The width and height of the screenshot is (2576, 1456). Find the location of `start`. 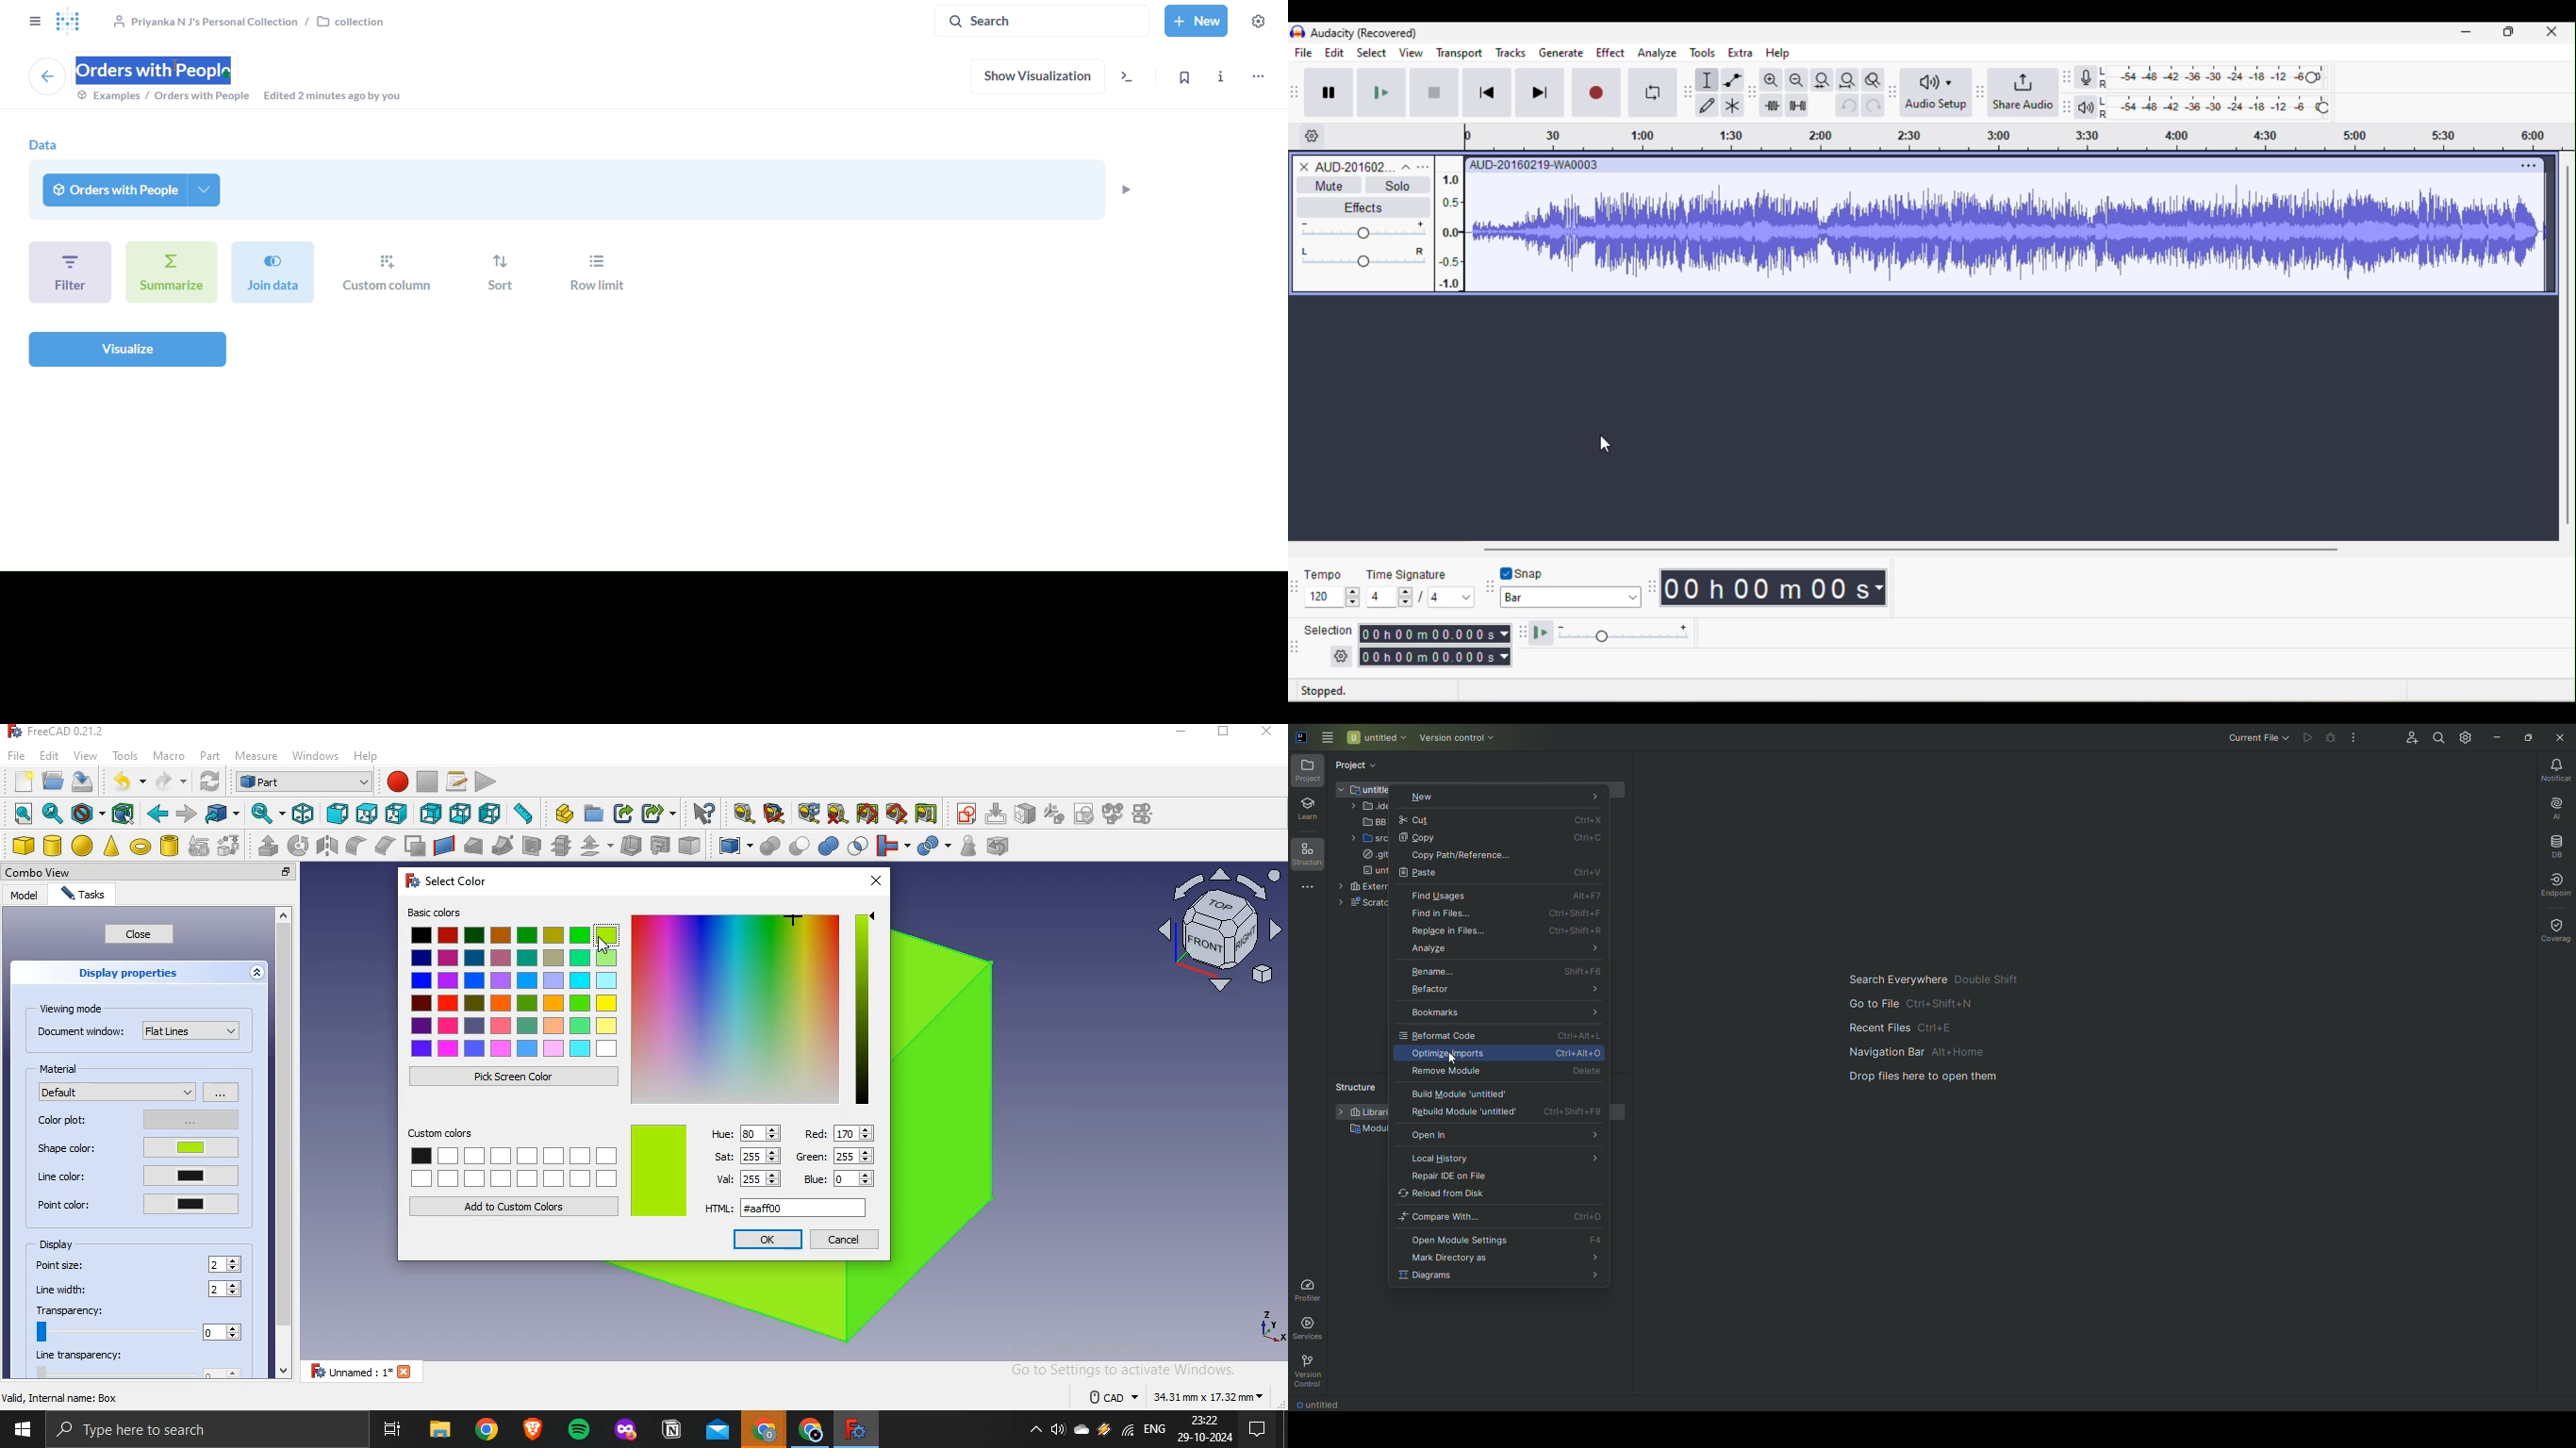

start is located at coordinates (22, 1432).